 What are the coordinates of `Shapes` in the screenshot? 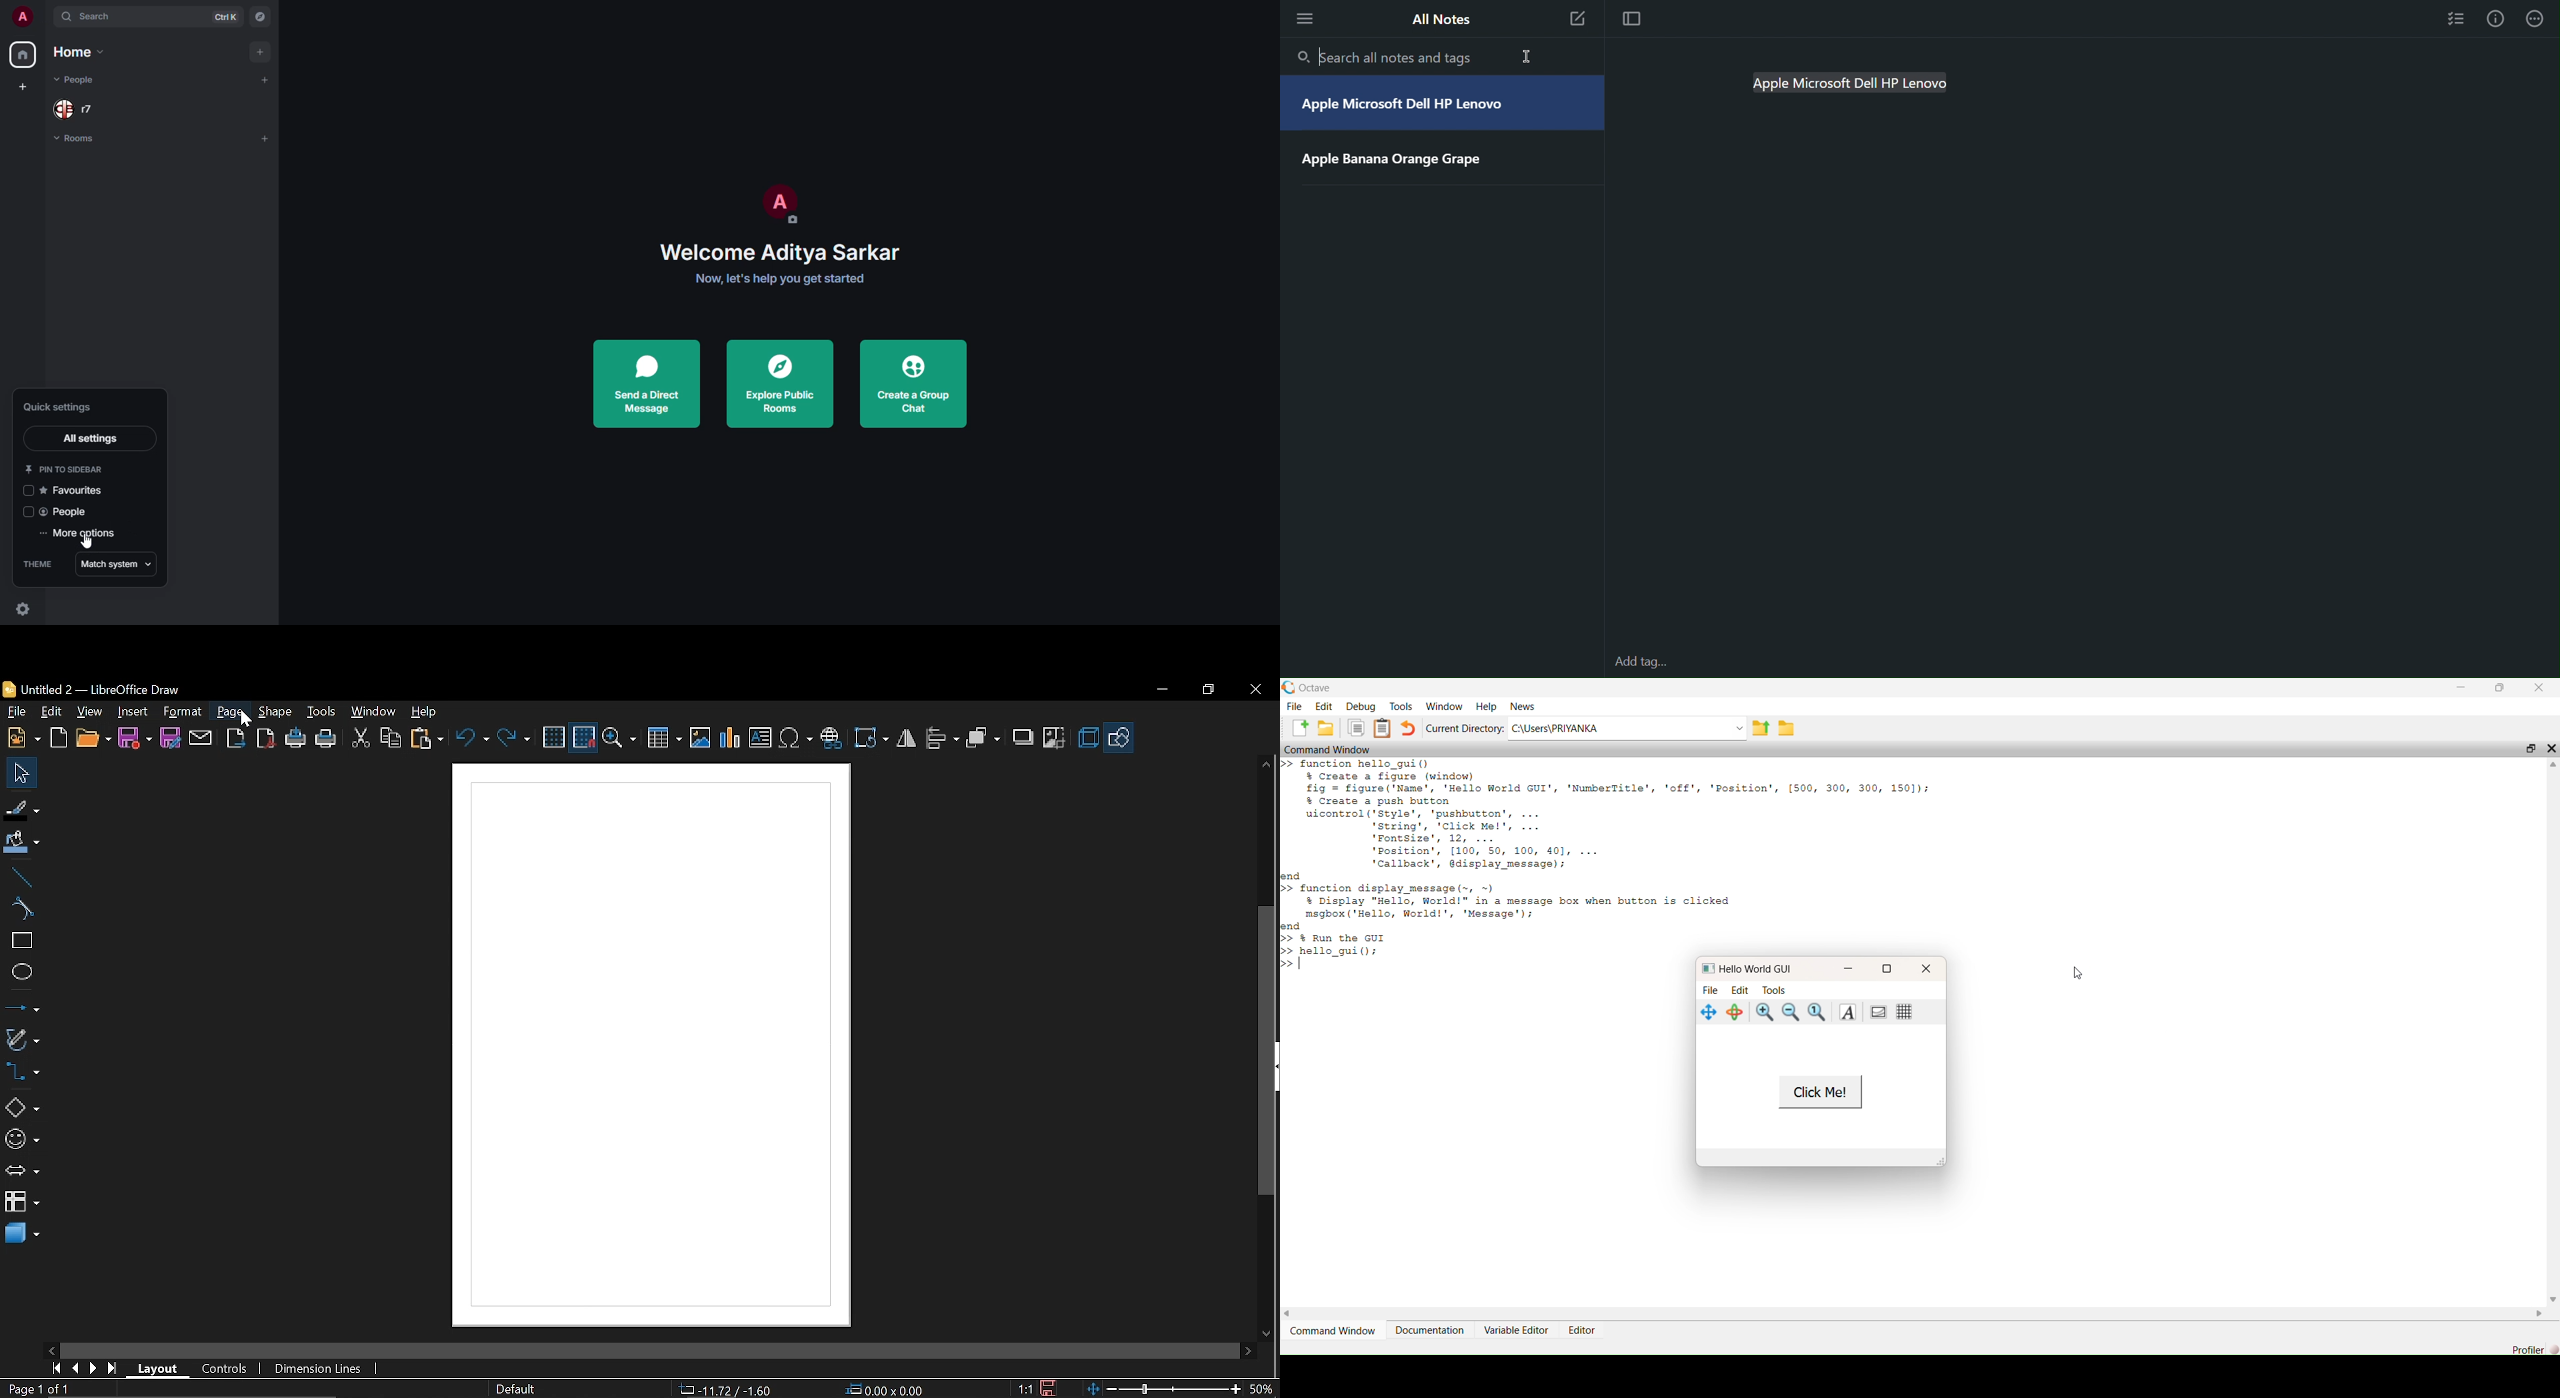 It's located at (22, 1106).